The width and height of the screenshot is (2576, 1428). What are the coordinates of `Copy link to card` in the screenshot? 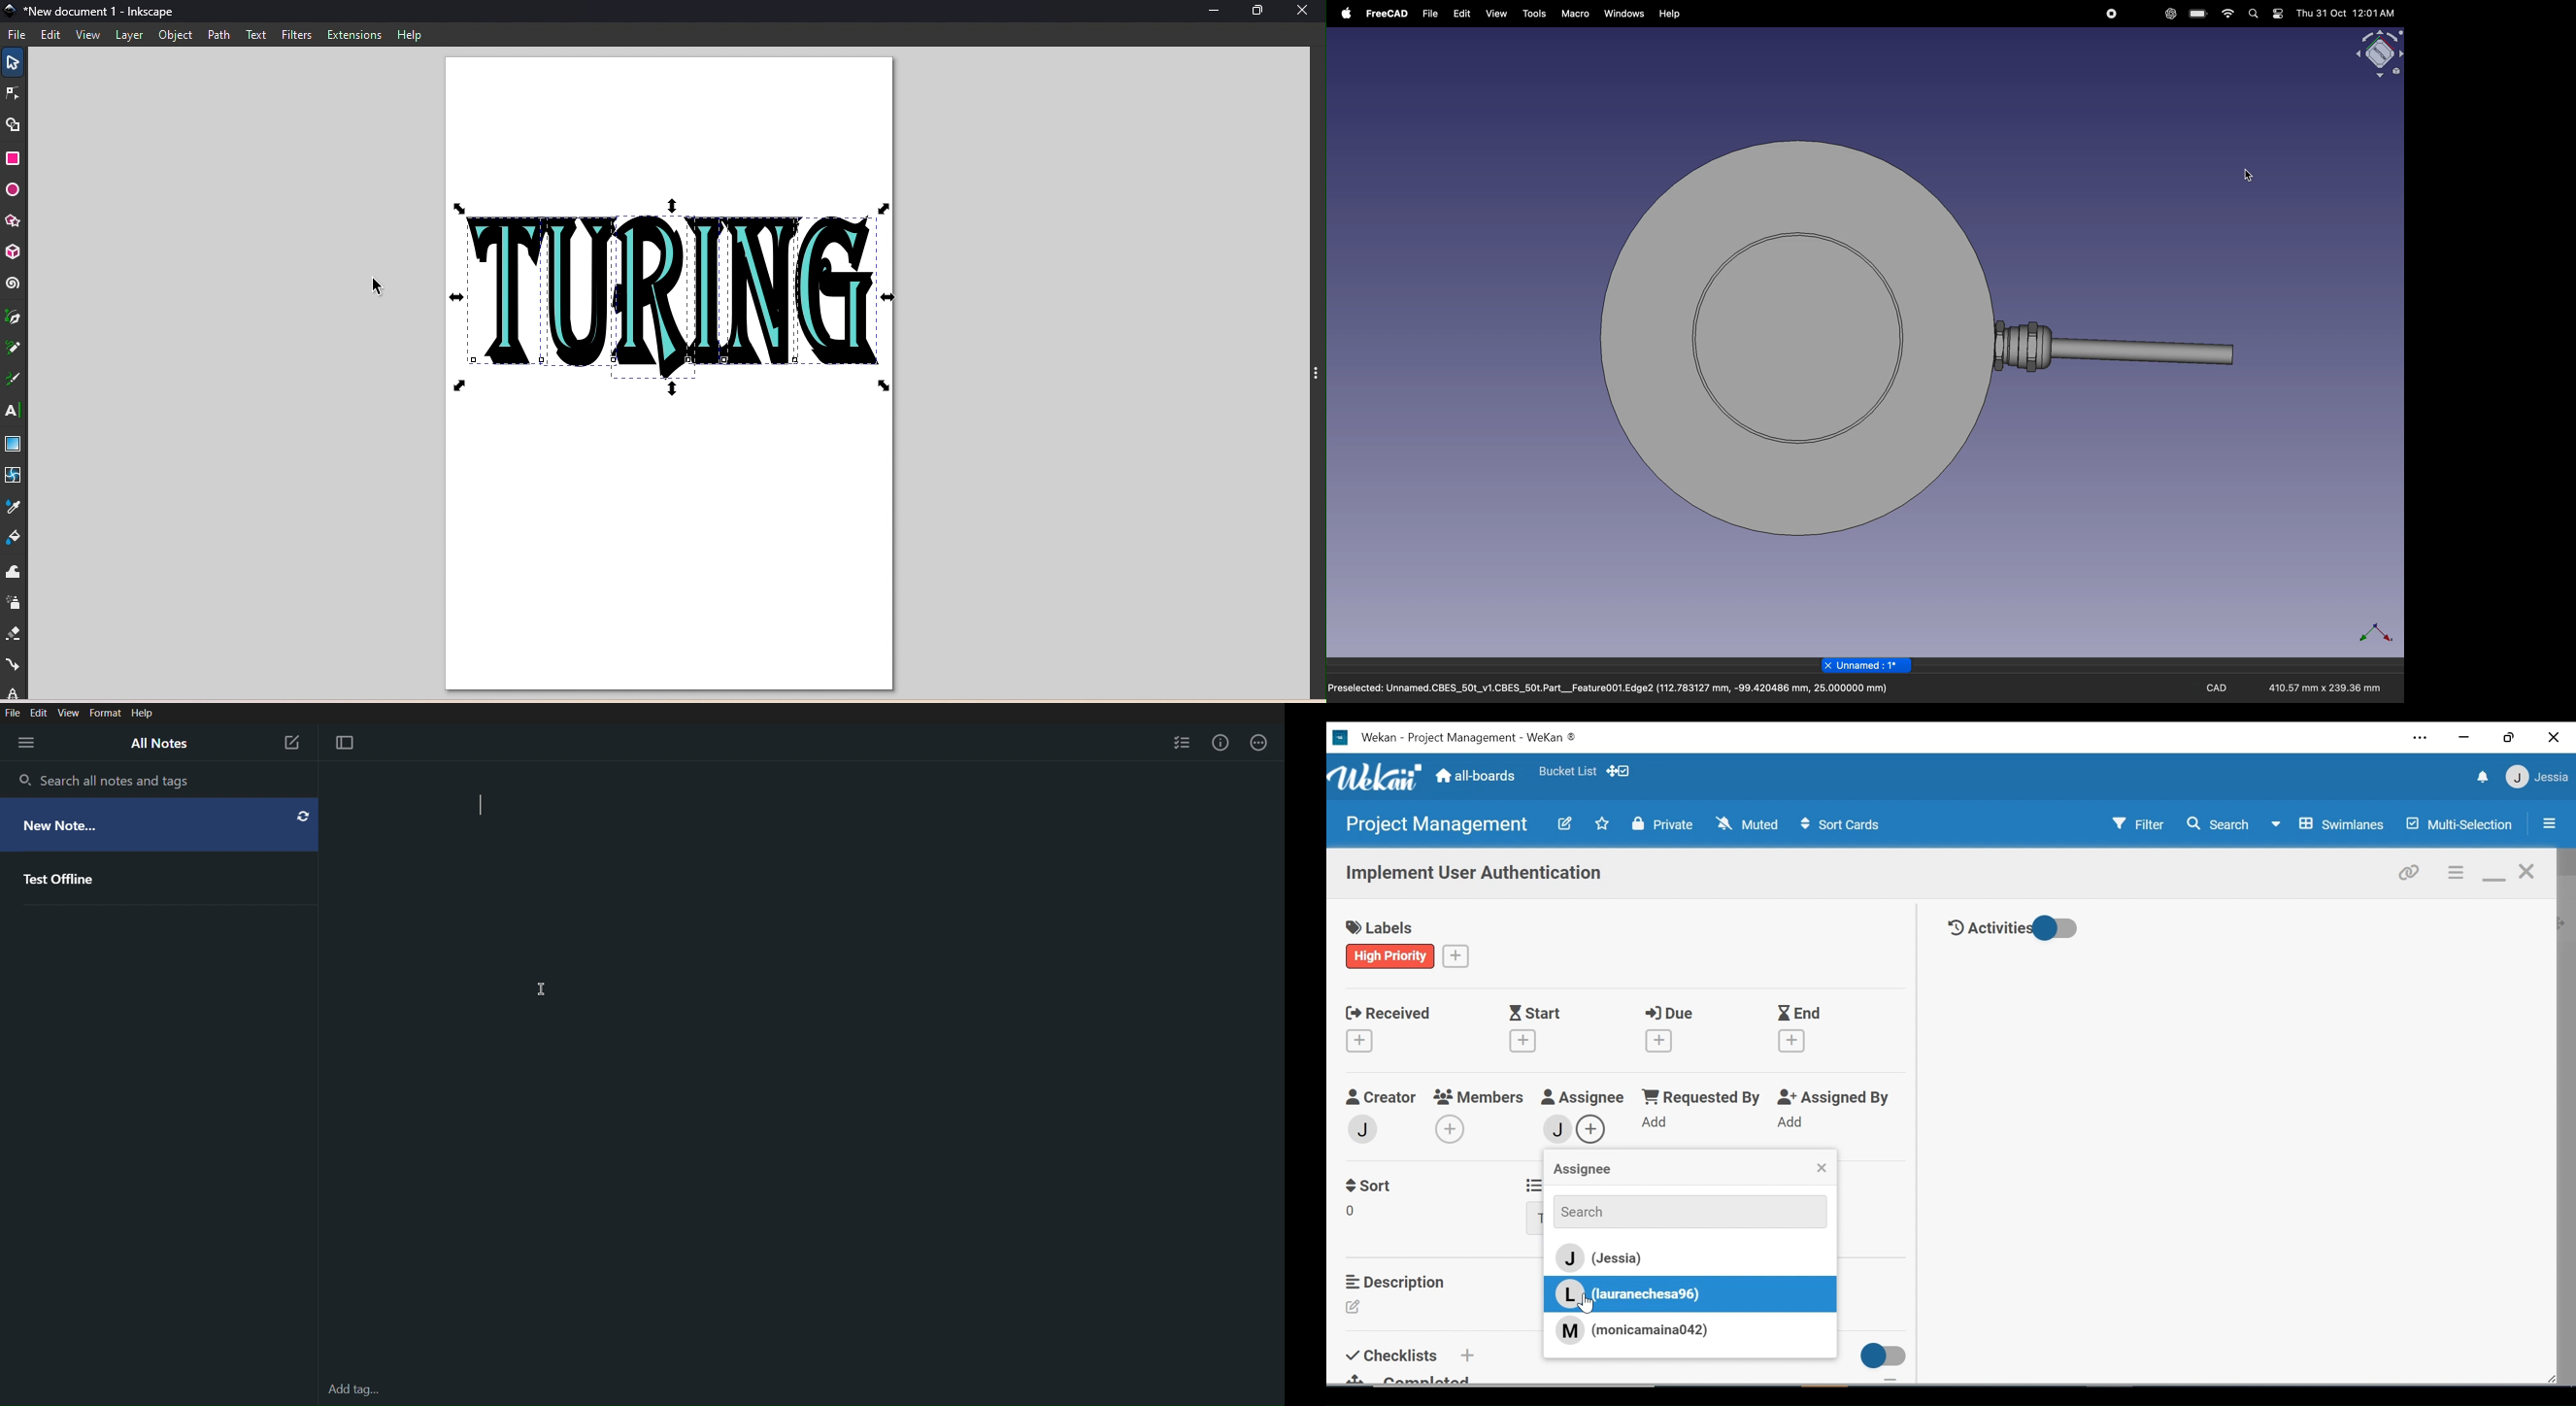 It's located at (2410, 871).